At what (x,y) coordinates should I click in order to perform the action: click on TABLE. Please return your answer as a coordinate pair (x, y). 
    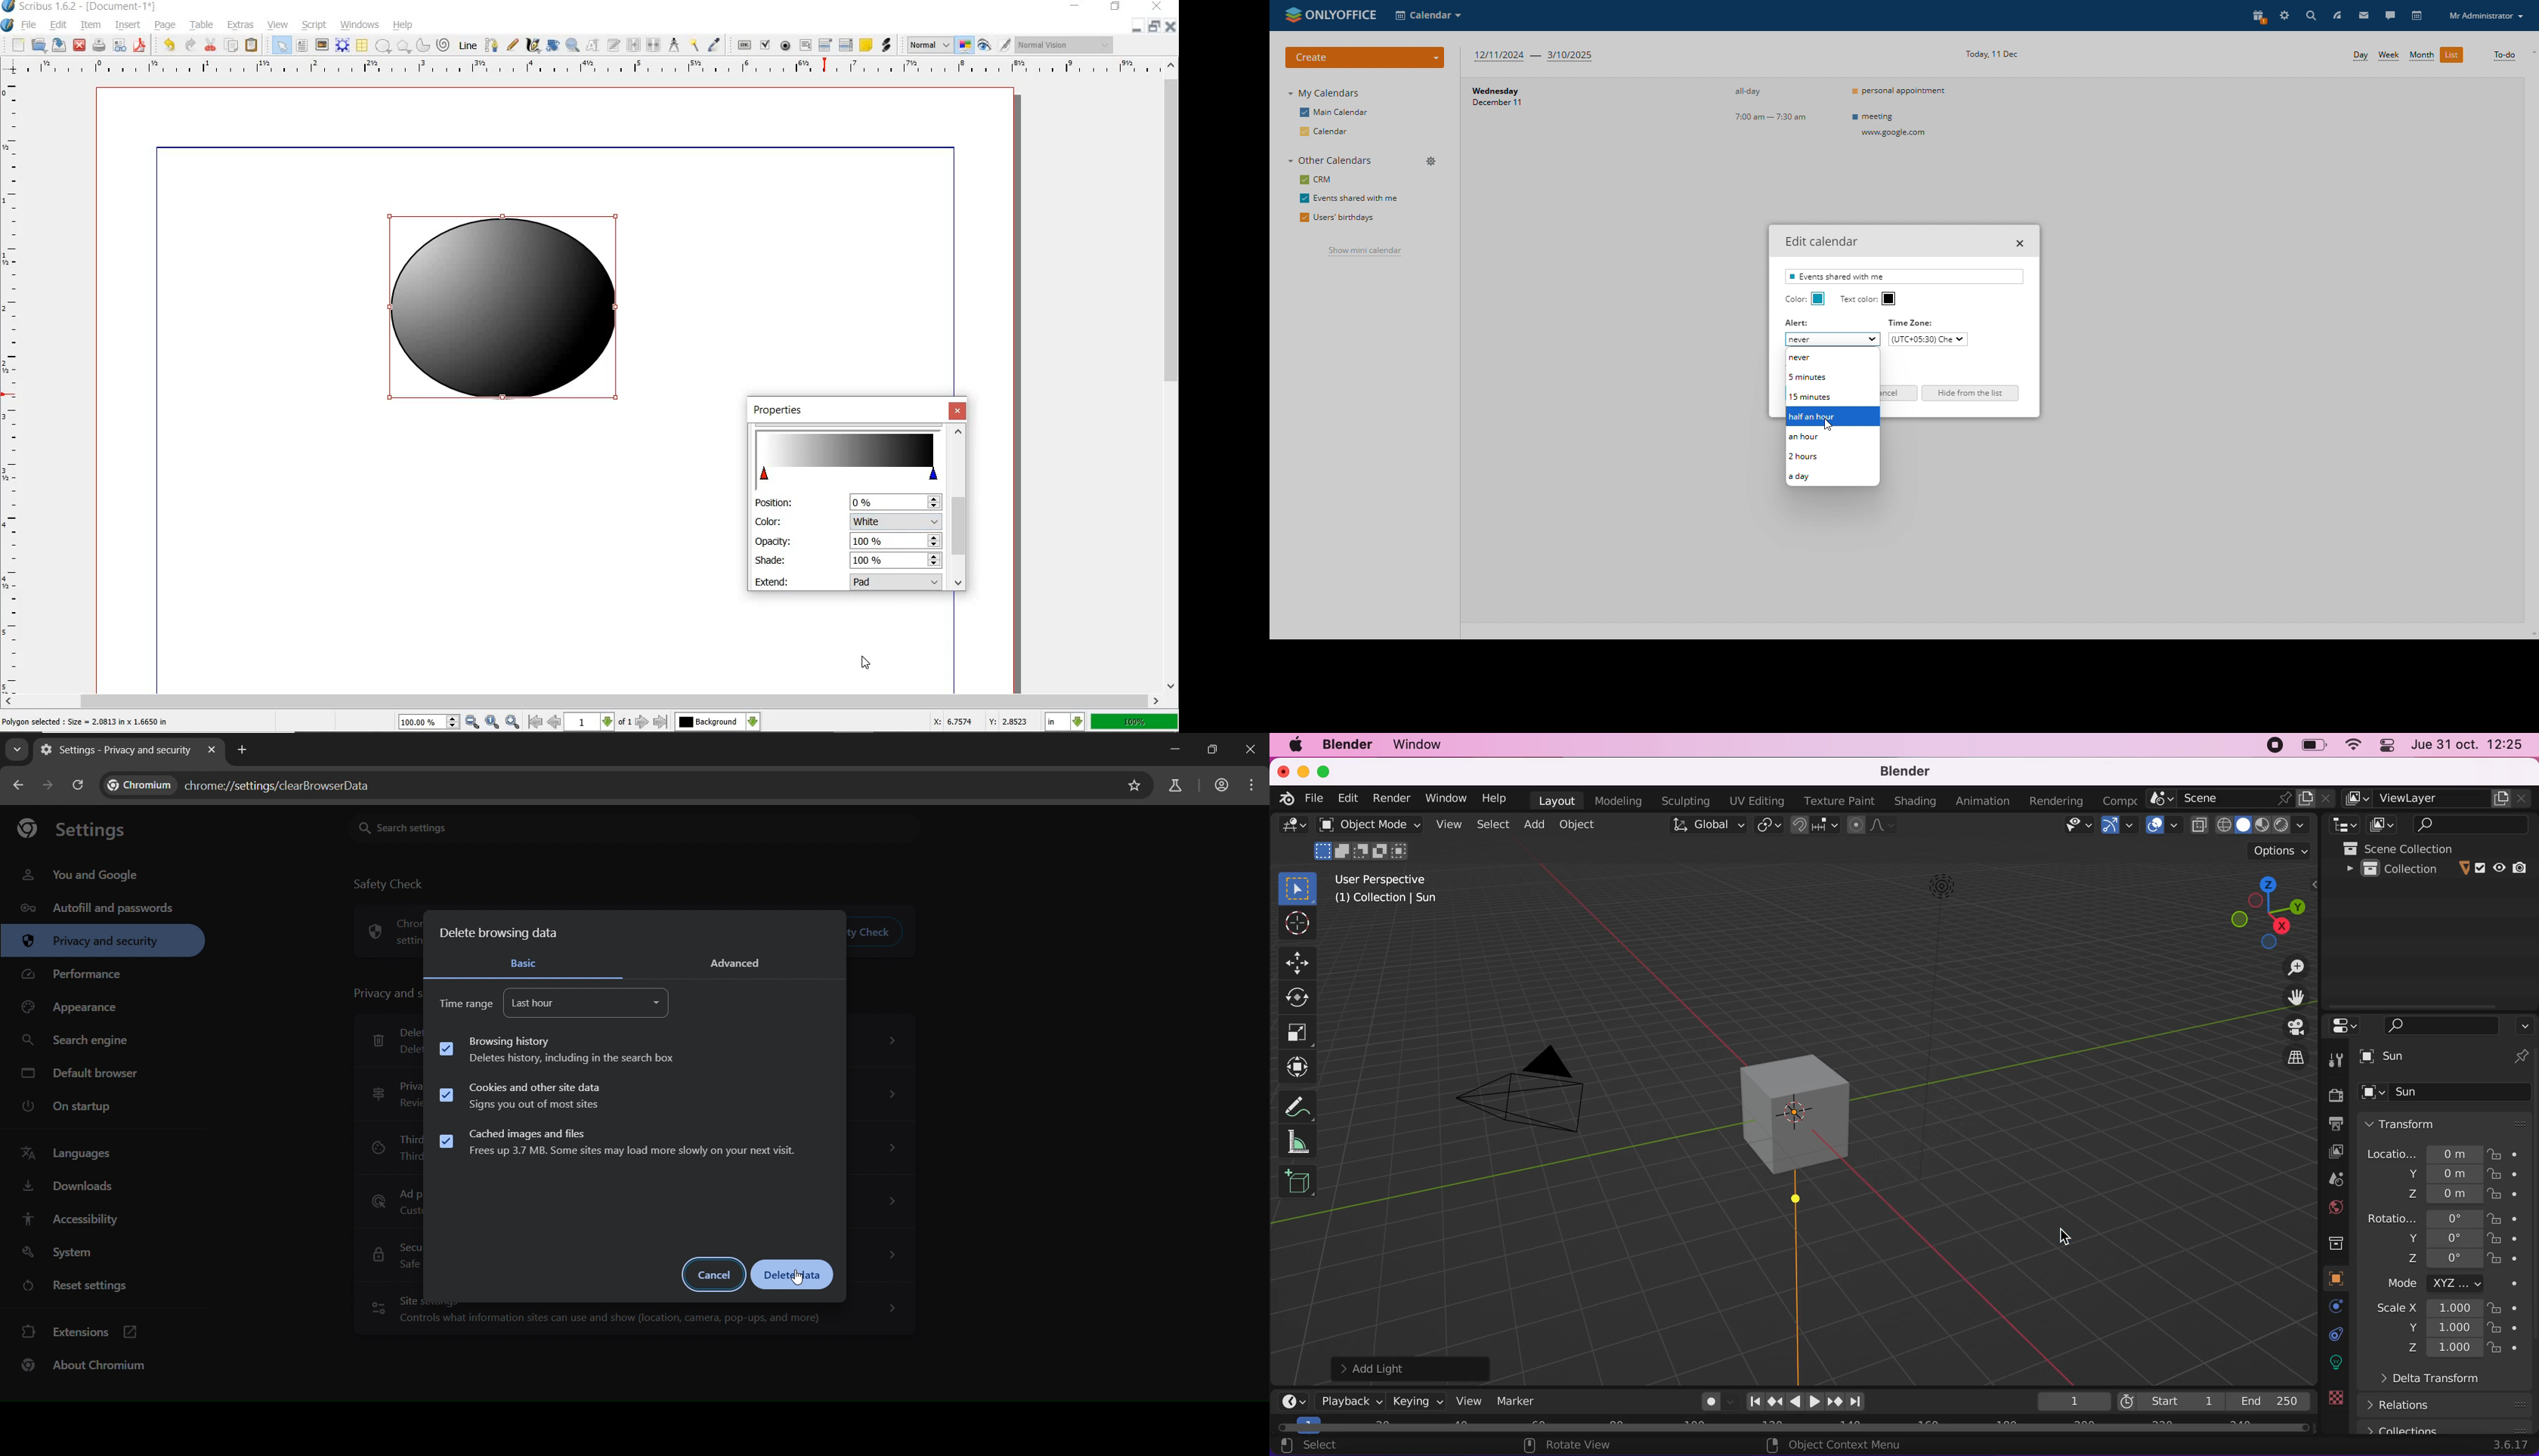
    Looking at the image, I should click on (202, 25).